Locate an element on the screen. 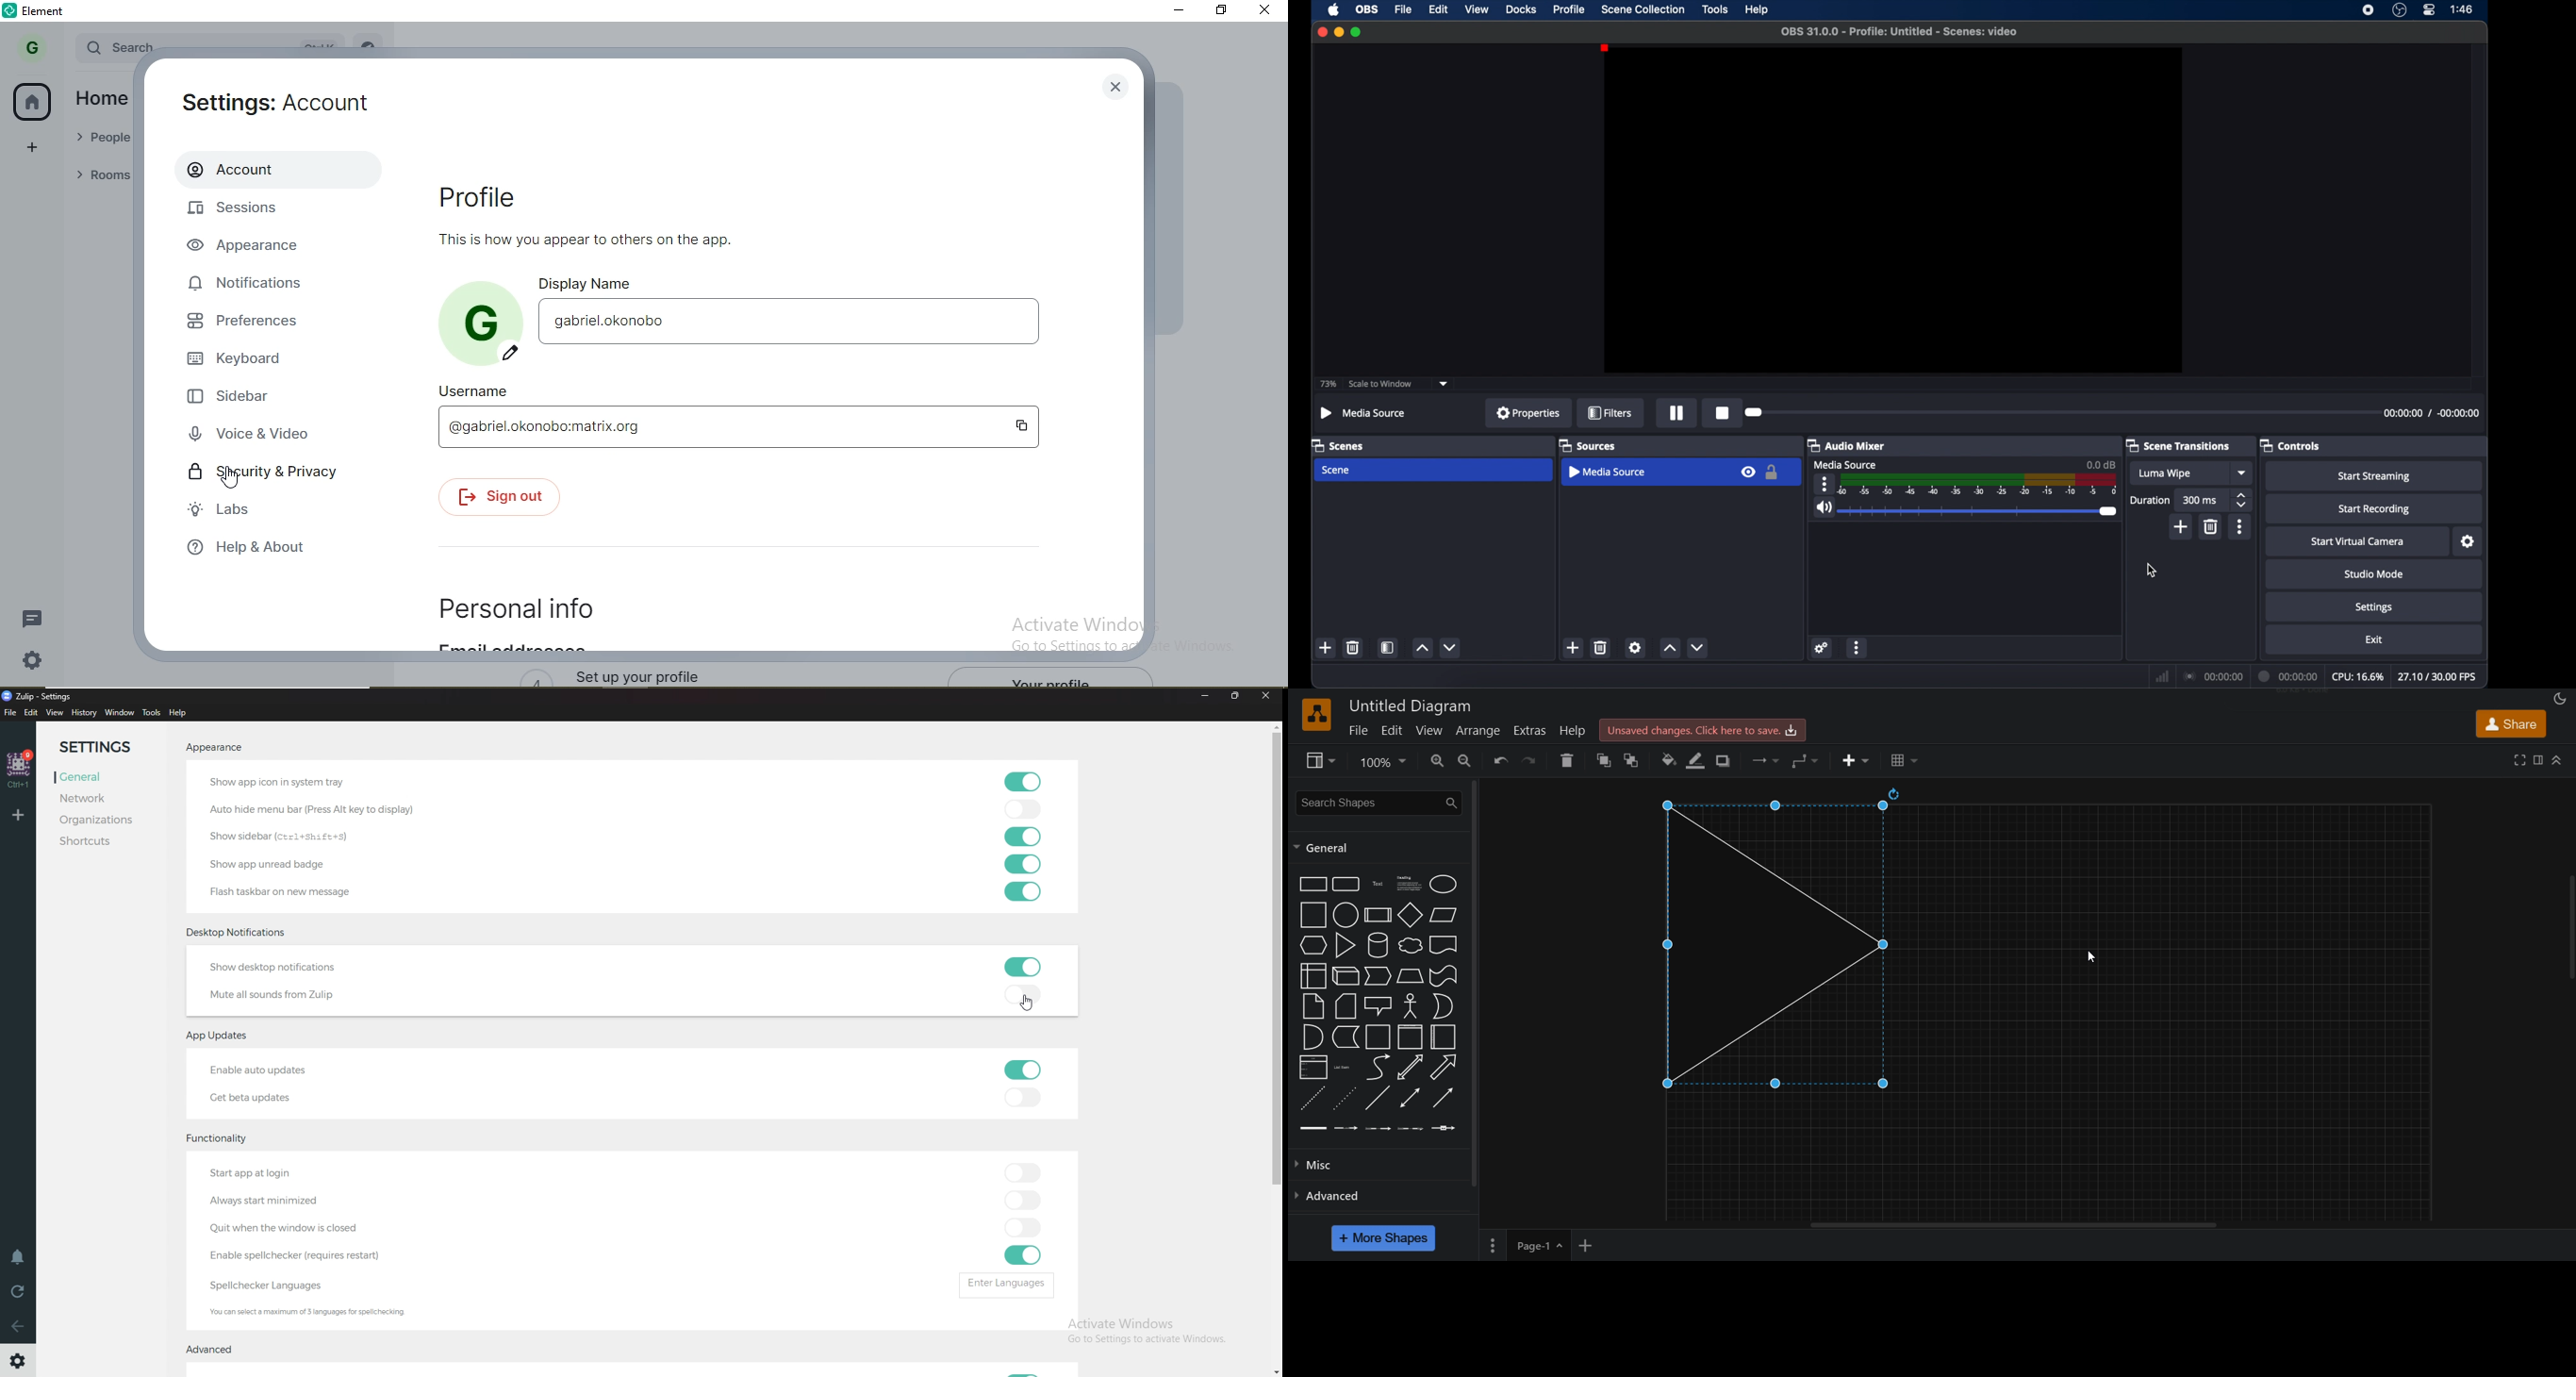  cursor is located at coordinates (2152, 570).